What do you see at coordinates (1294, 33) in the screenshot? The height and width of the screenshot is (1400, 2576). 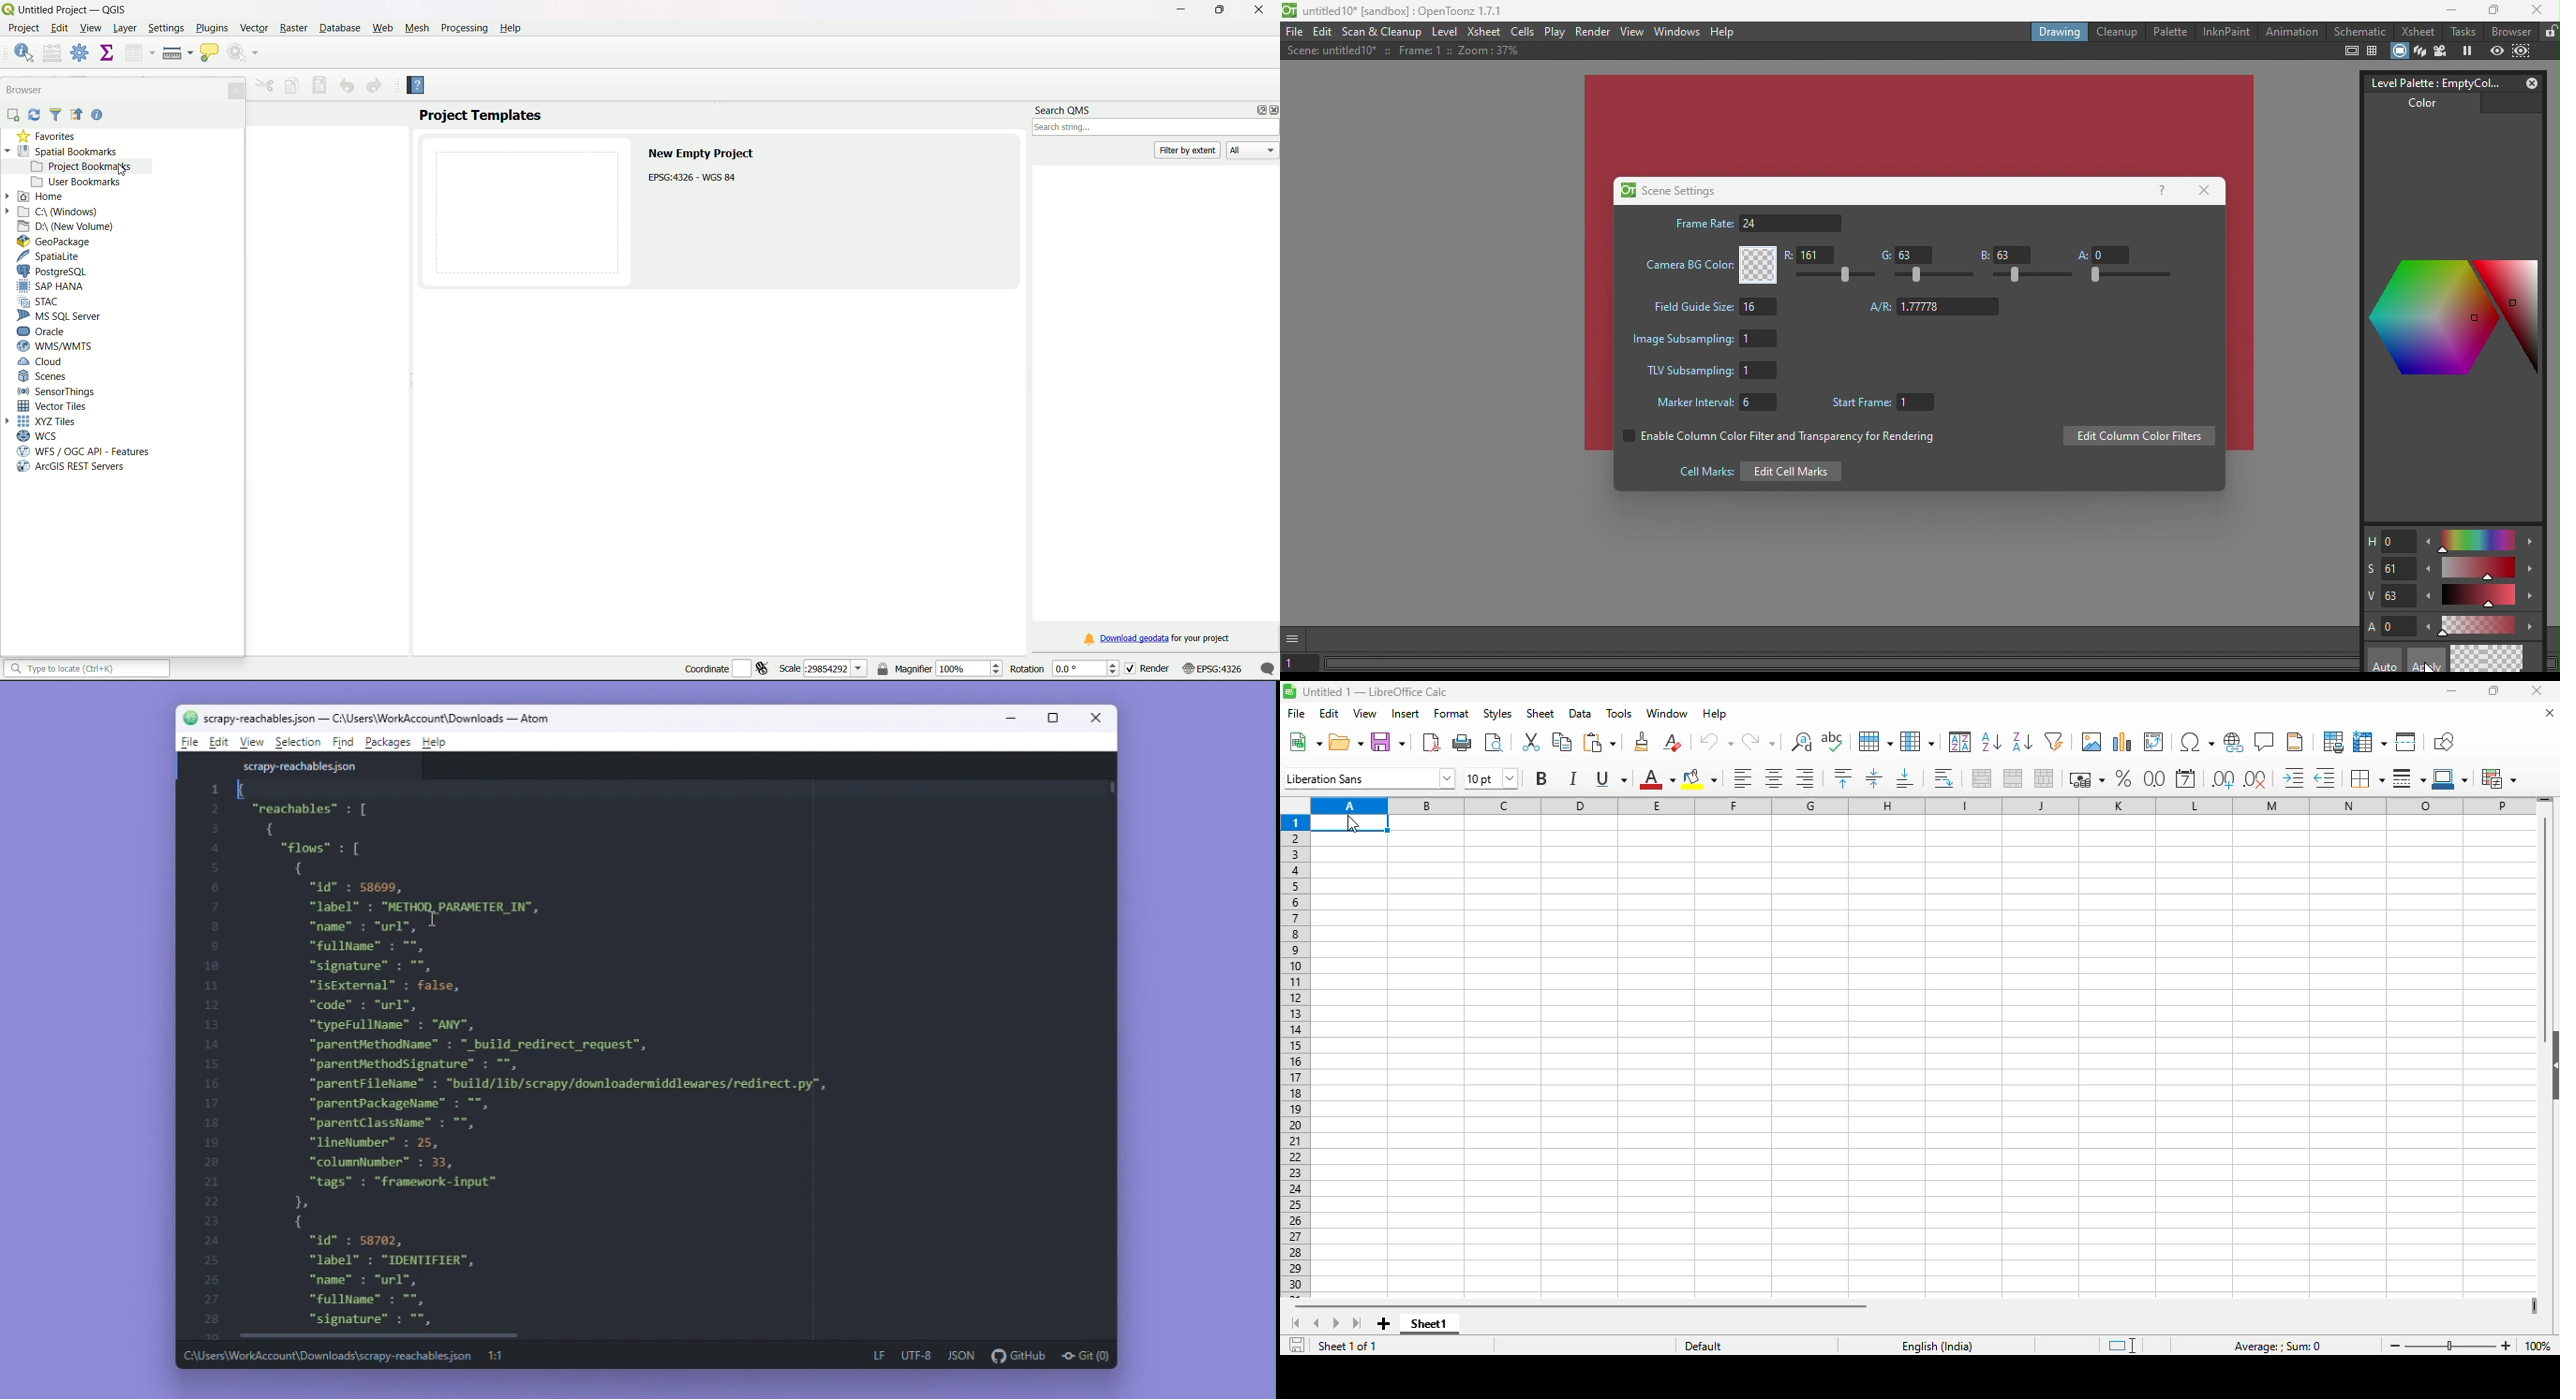 I see `File` at bounding box center [1294, 33].